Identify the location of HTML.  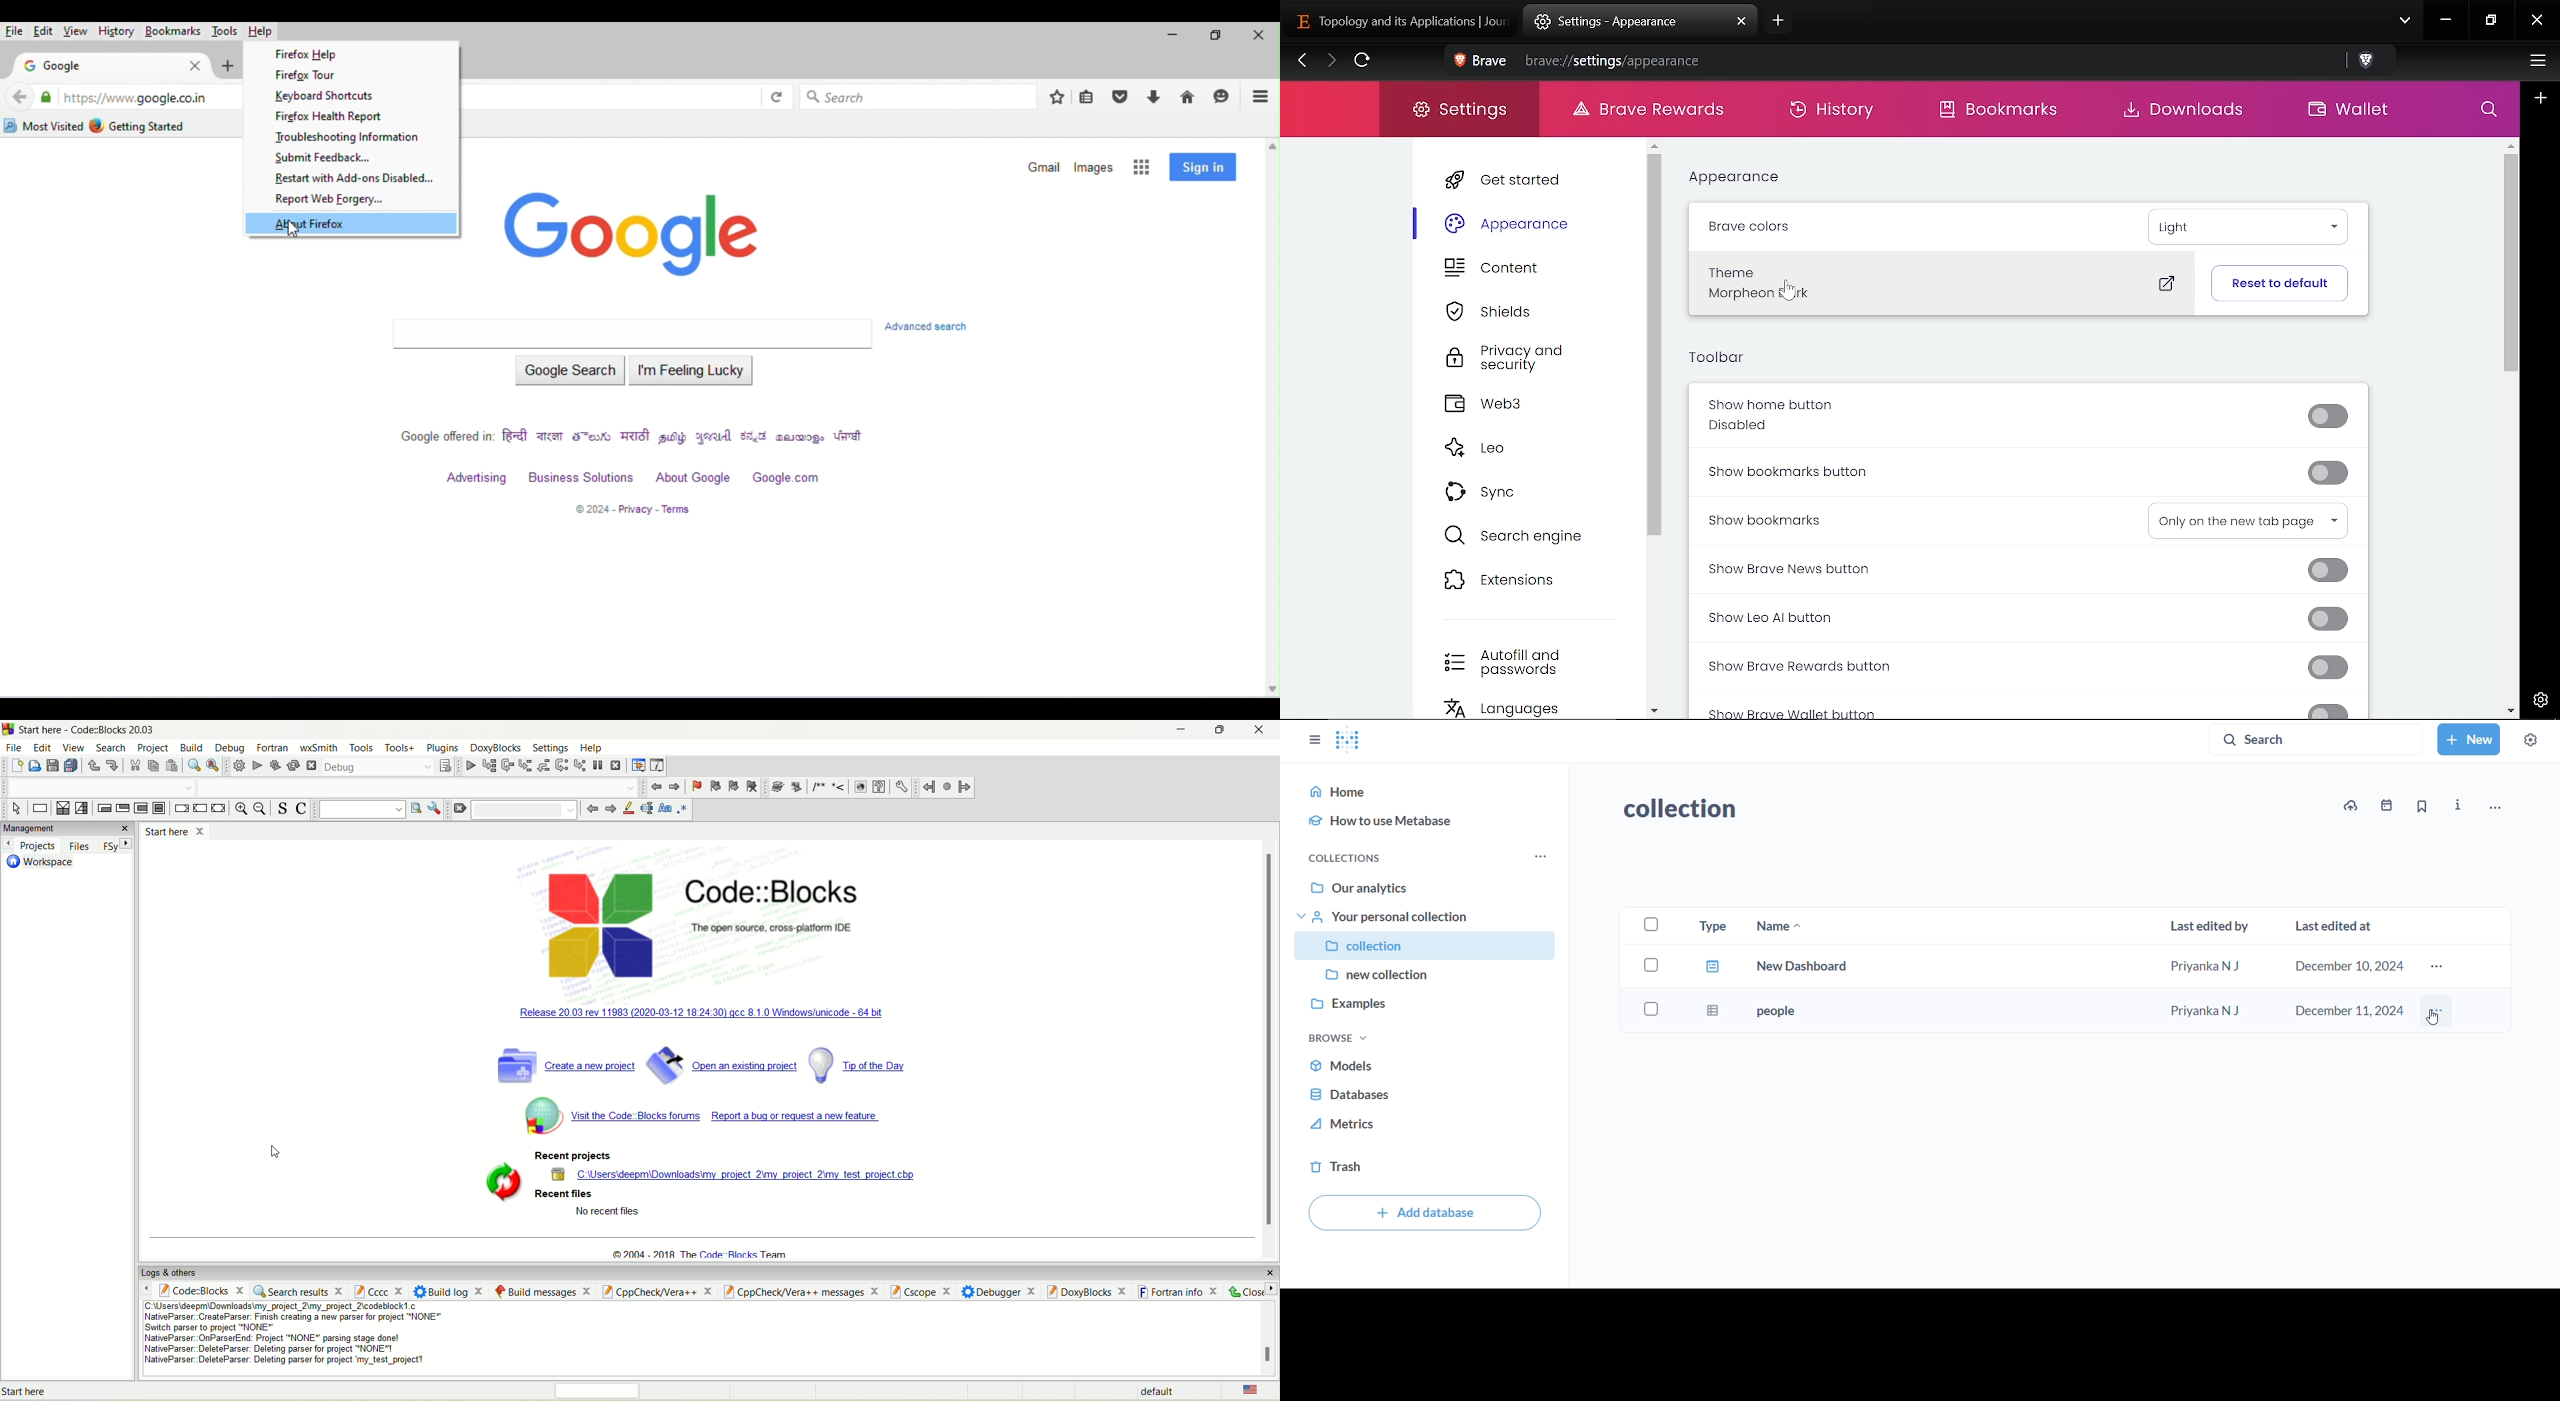
(859, 789).